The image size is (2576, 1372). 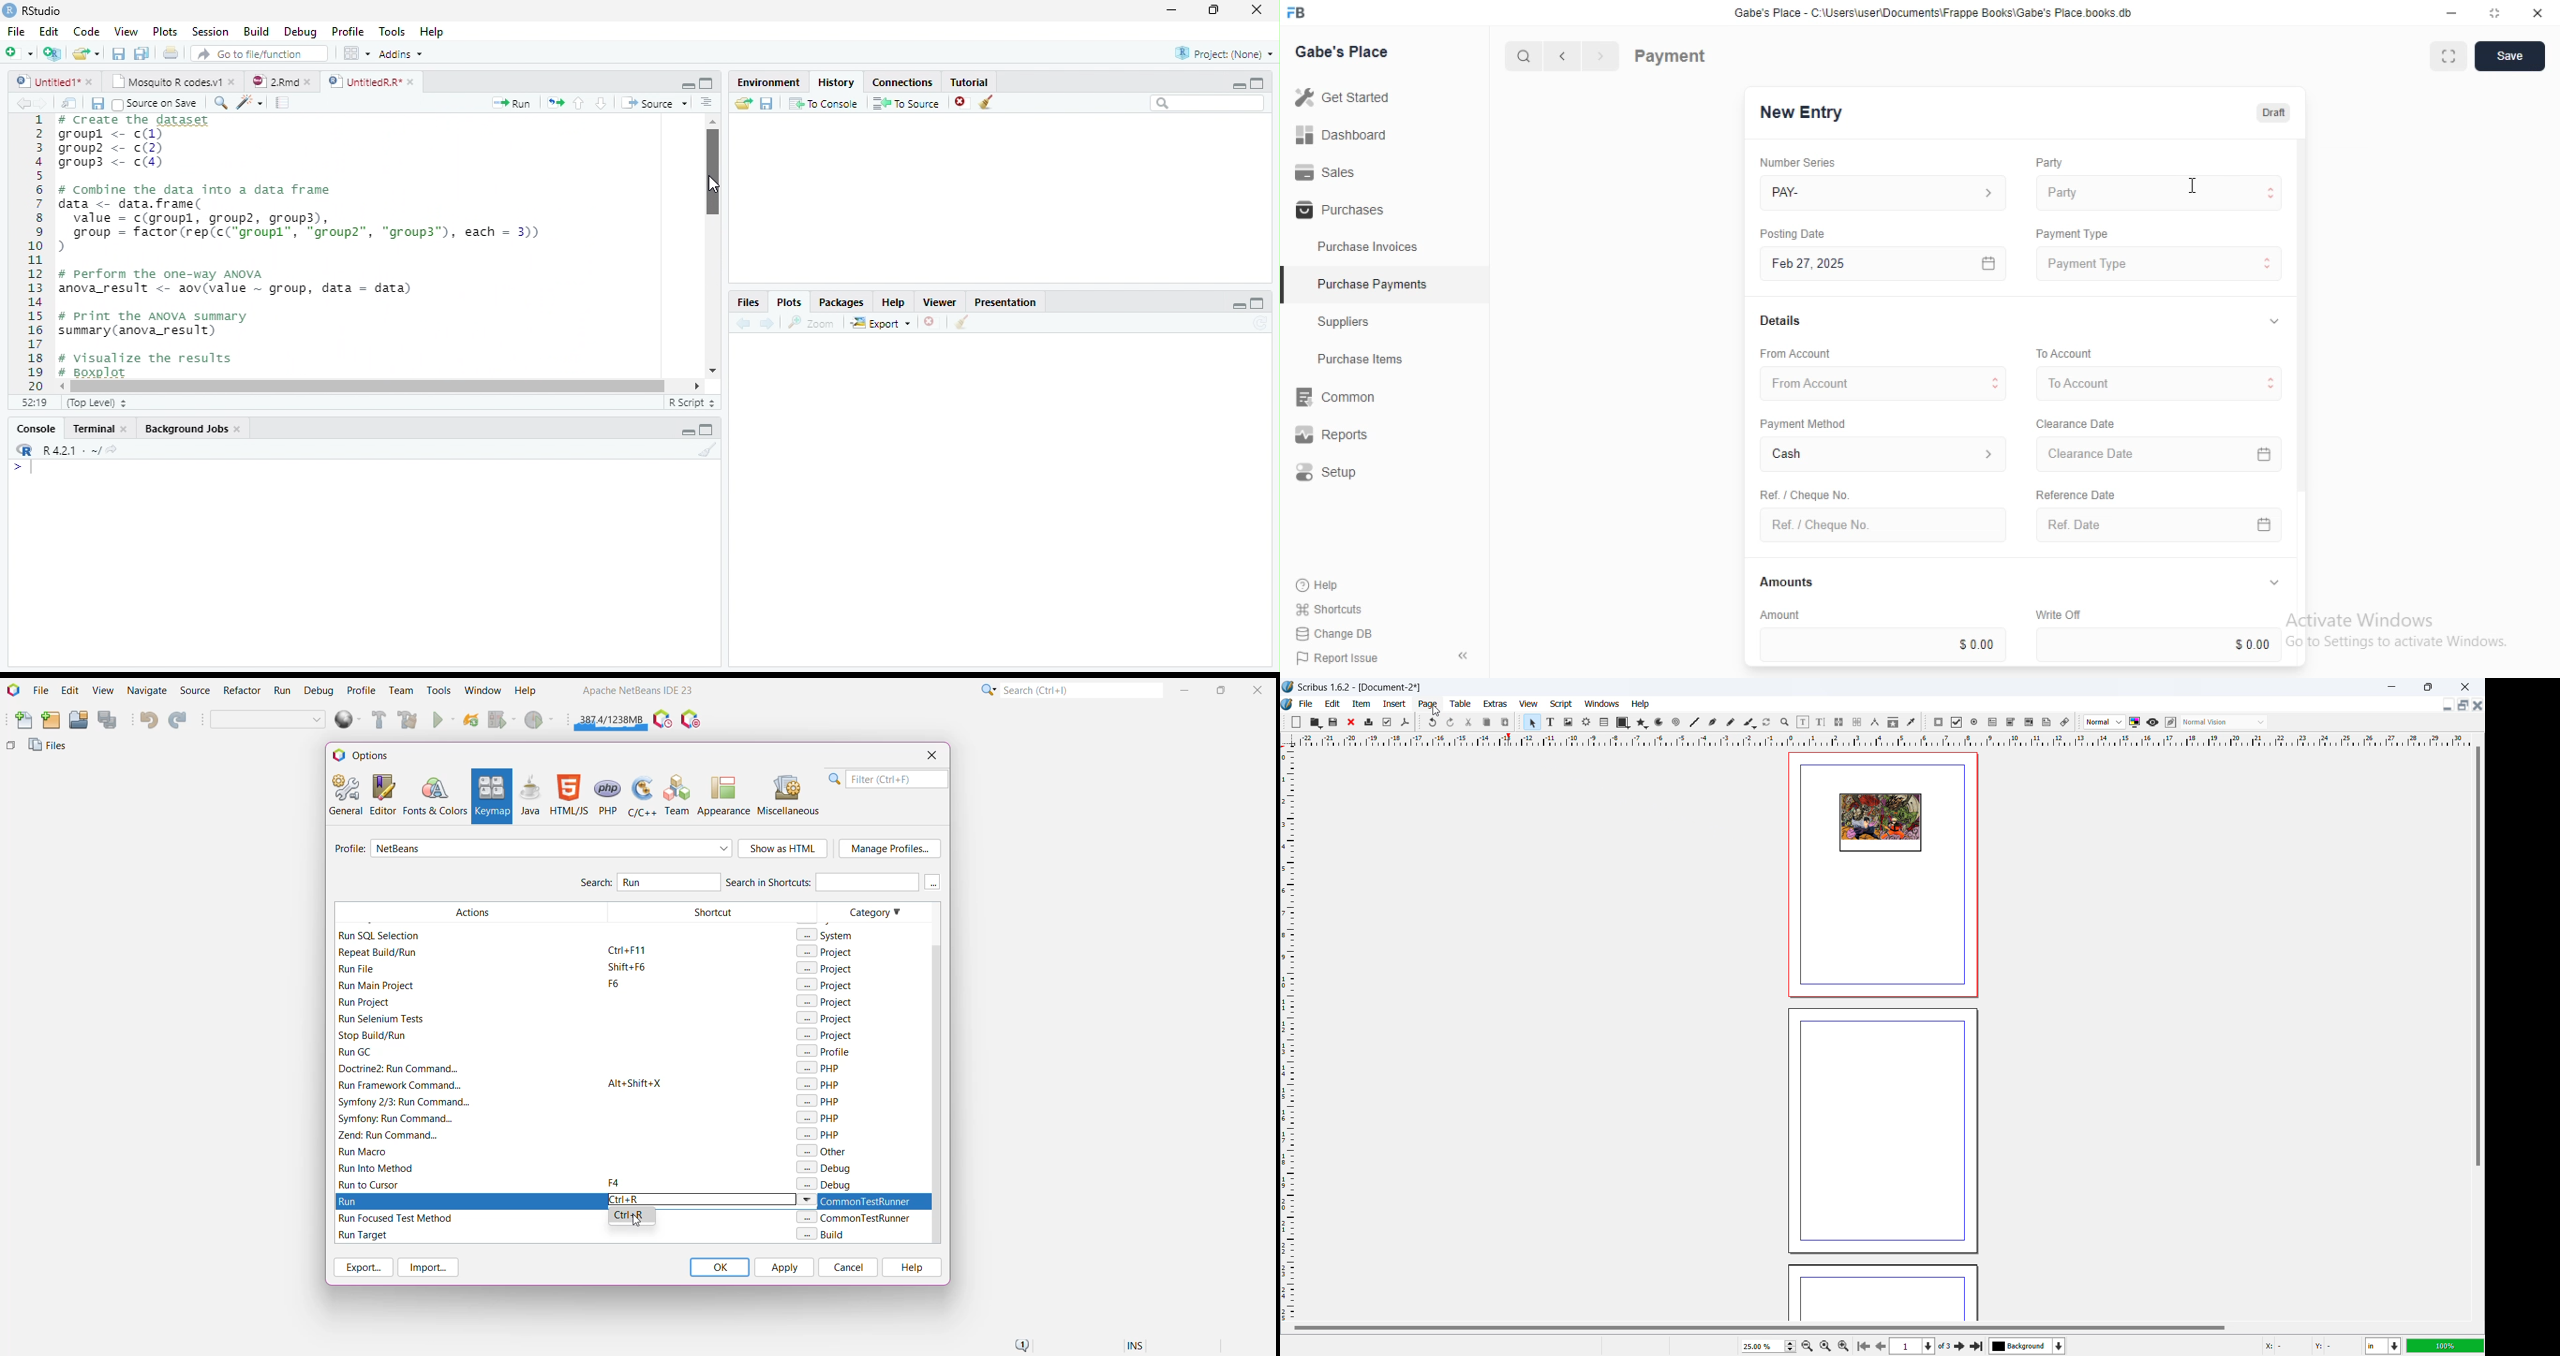 What do you see at coordinates (767, 324) in the screenshot?
I see `Next` at bounding box center [767, 324].